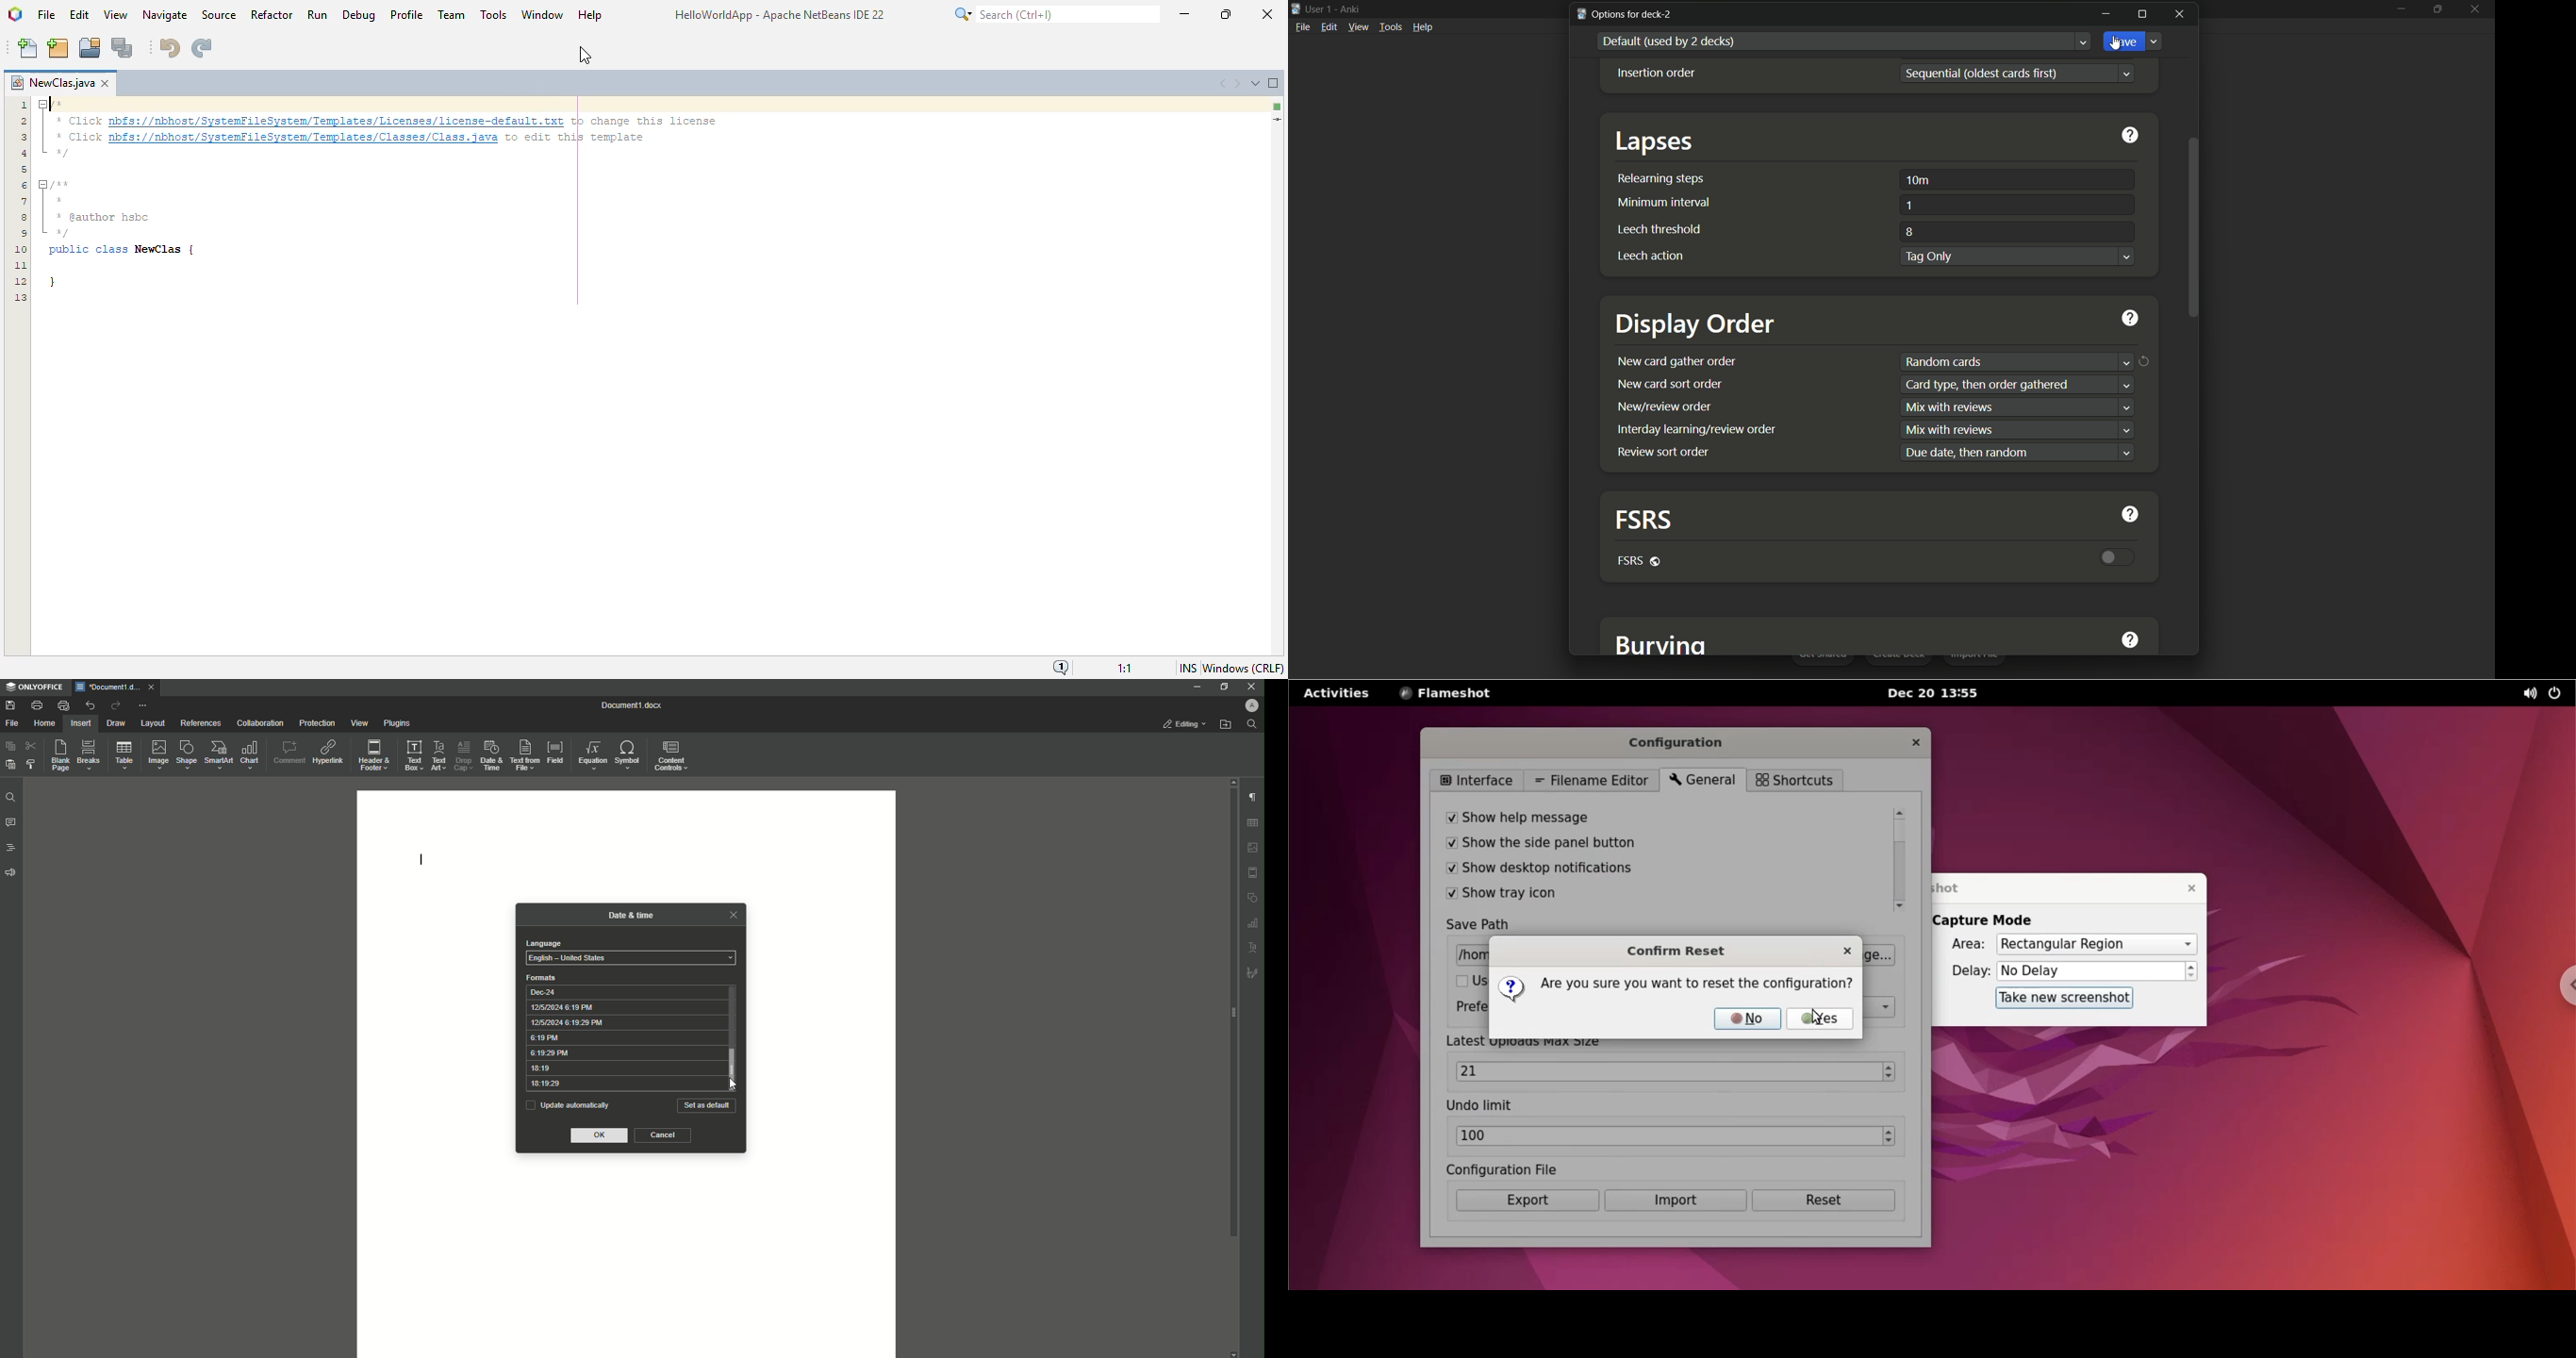 Image resolution: width=2576 pixels, height=1372 pixels. What do you see at coordinates (631, 958) in the screenshot?
I see `select language` at bounding box center [631, 958].